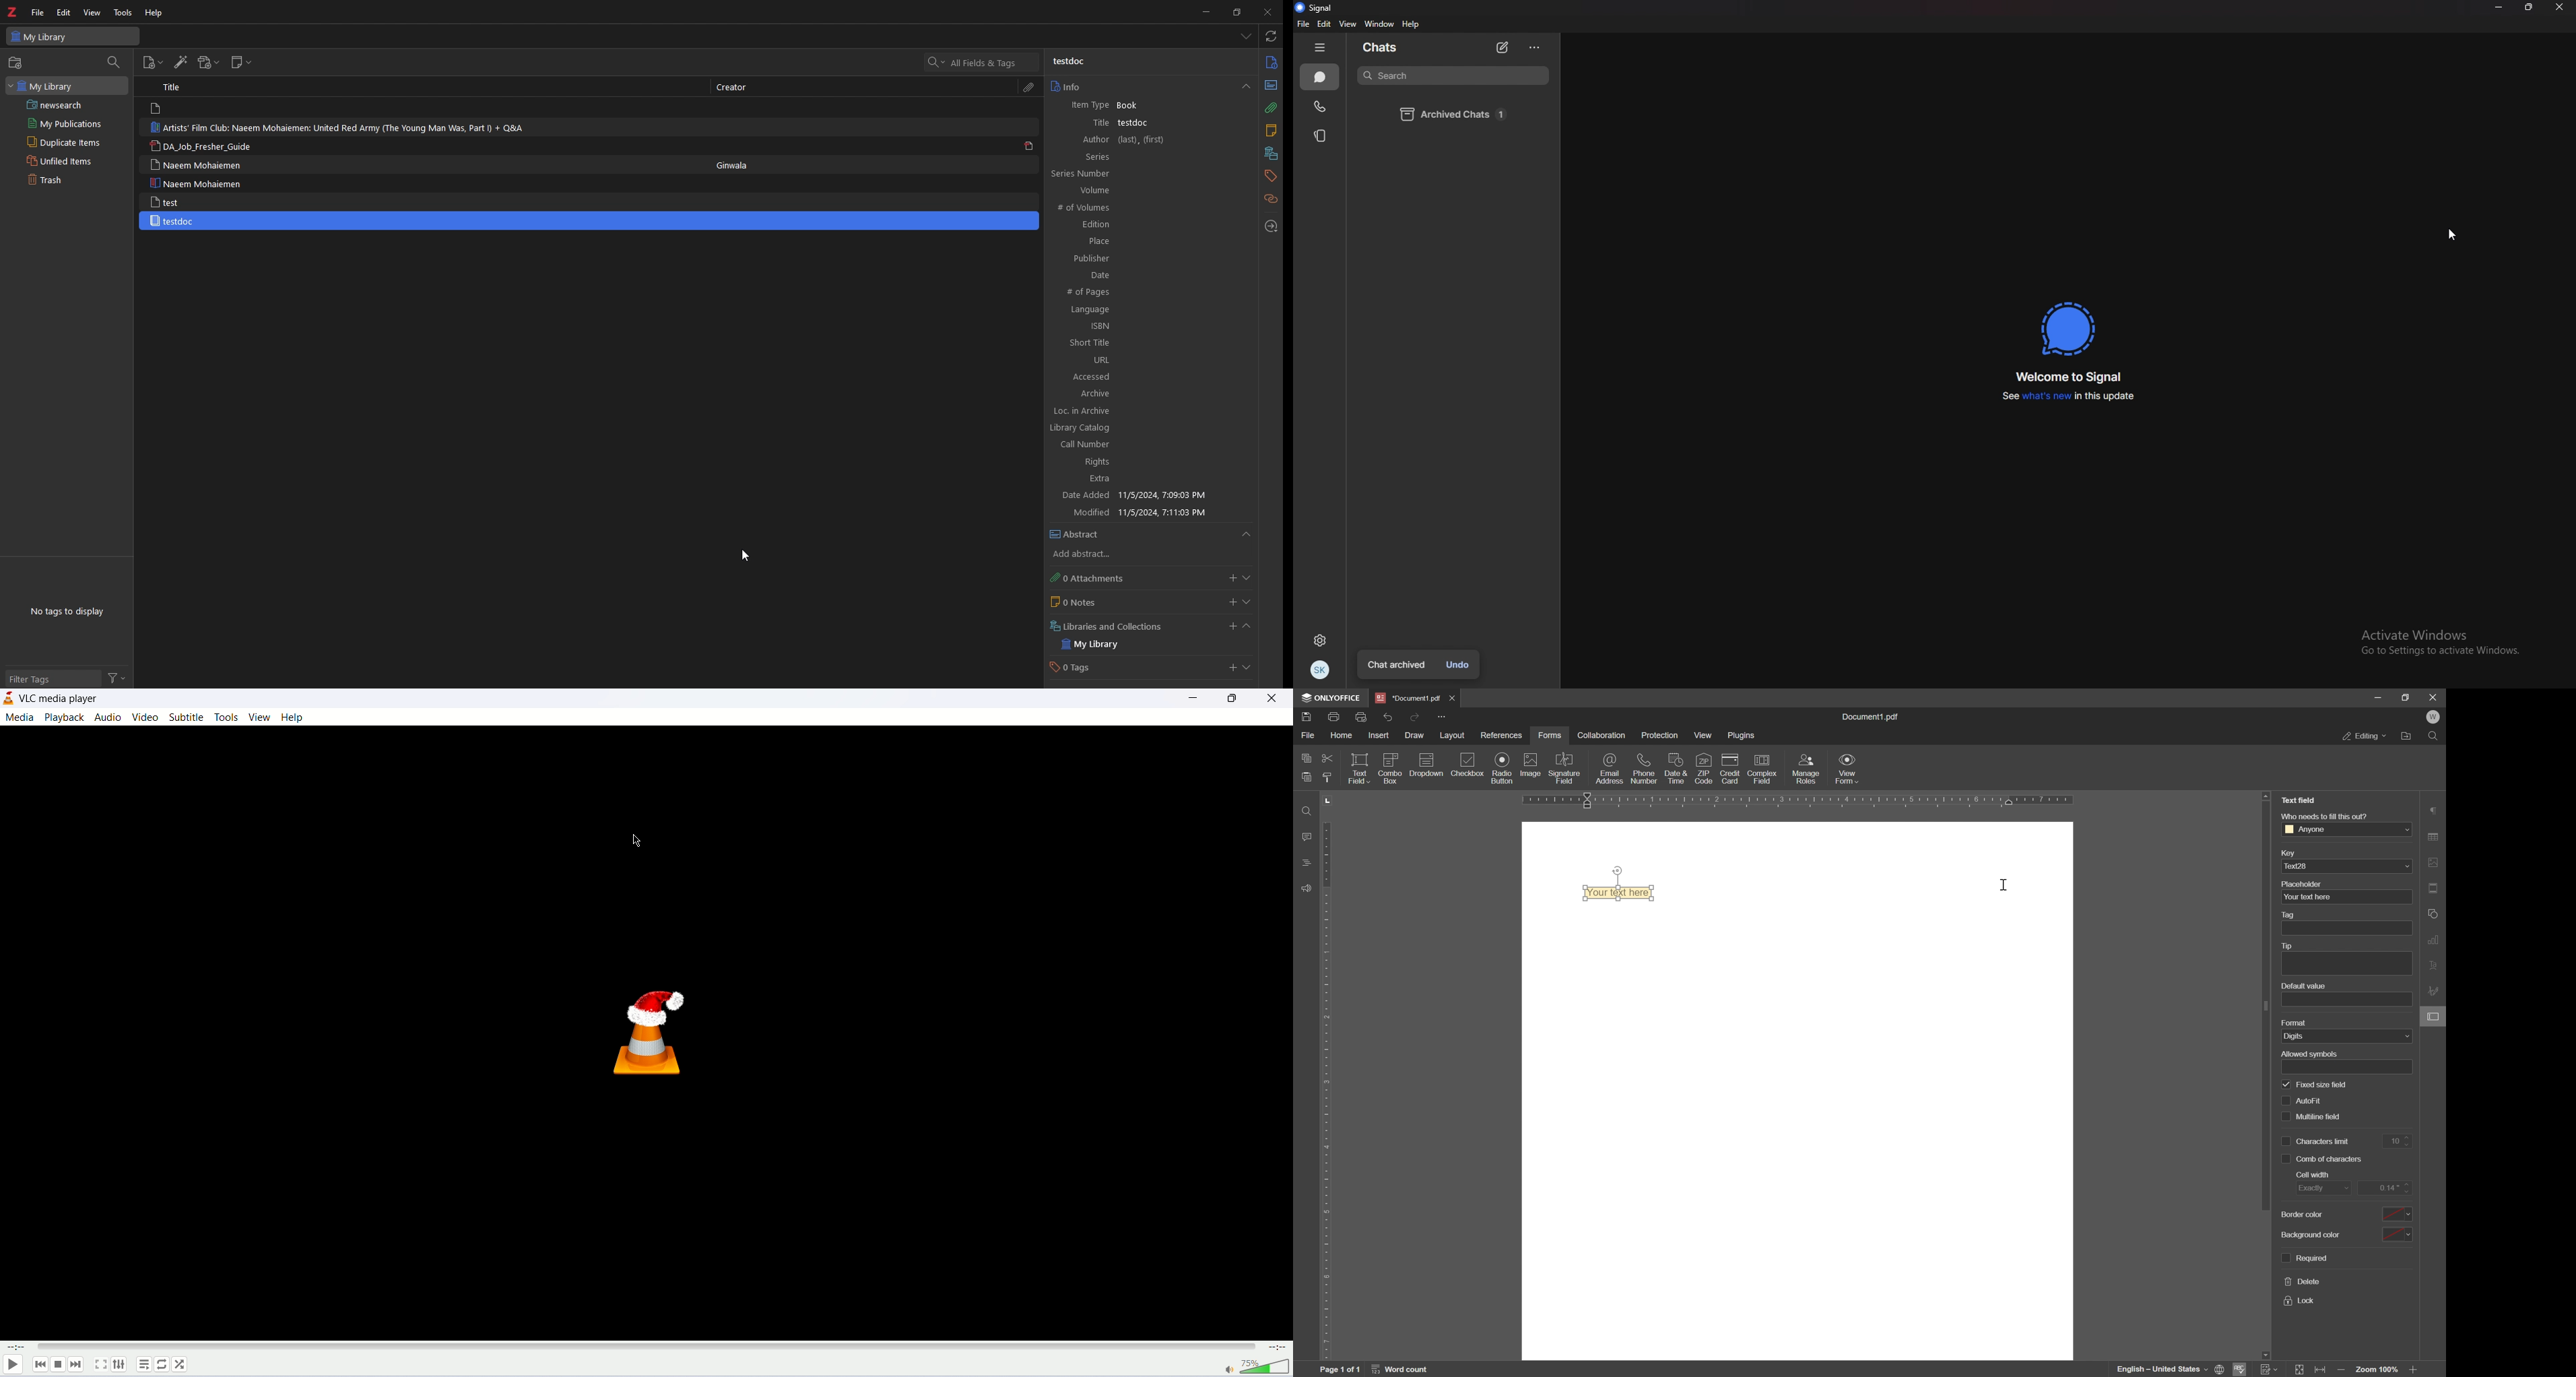 This screenshot has height=1400, width=2576. I want to click on copy, so click(1305, 759).